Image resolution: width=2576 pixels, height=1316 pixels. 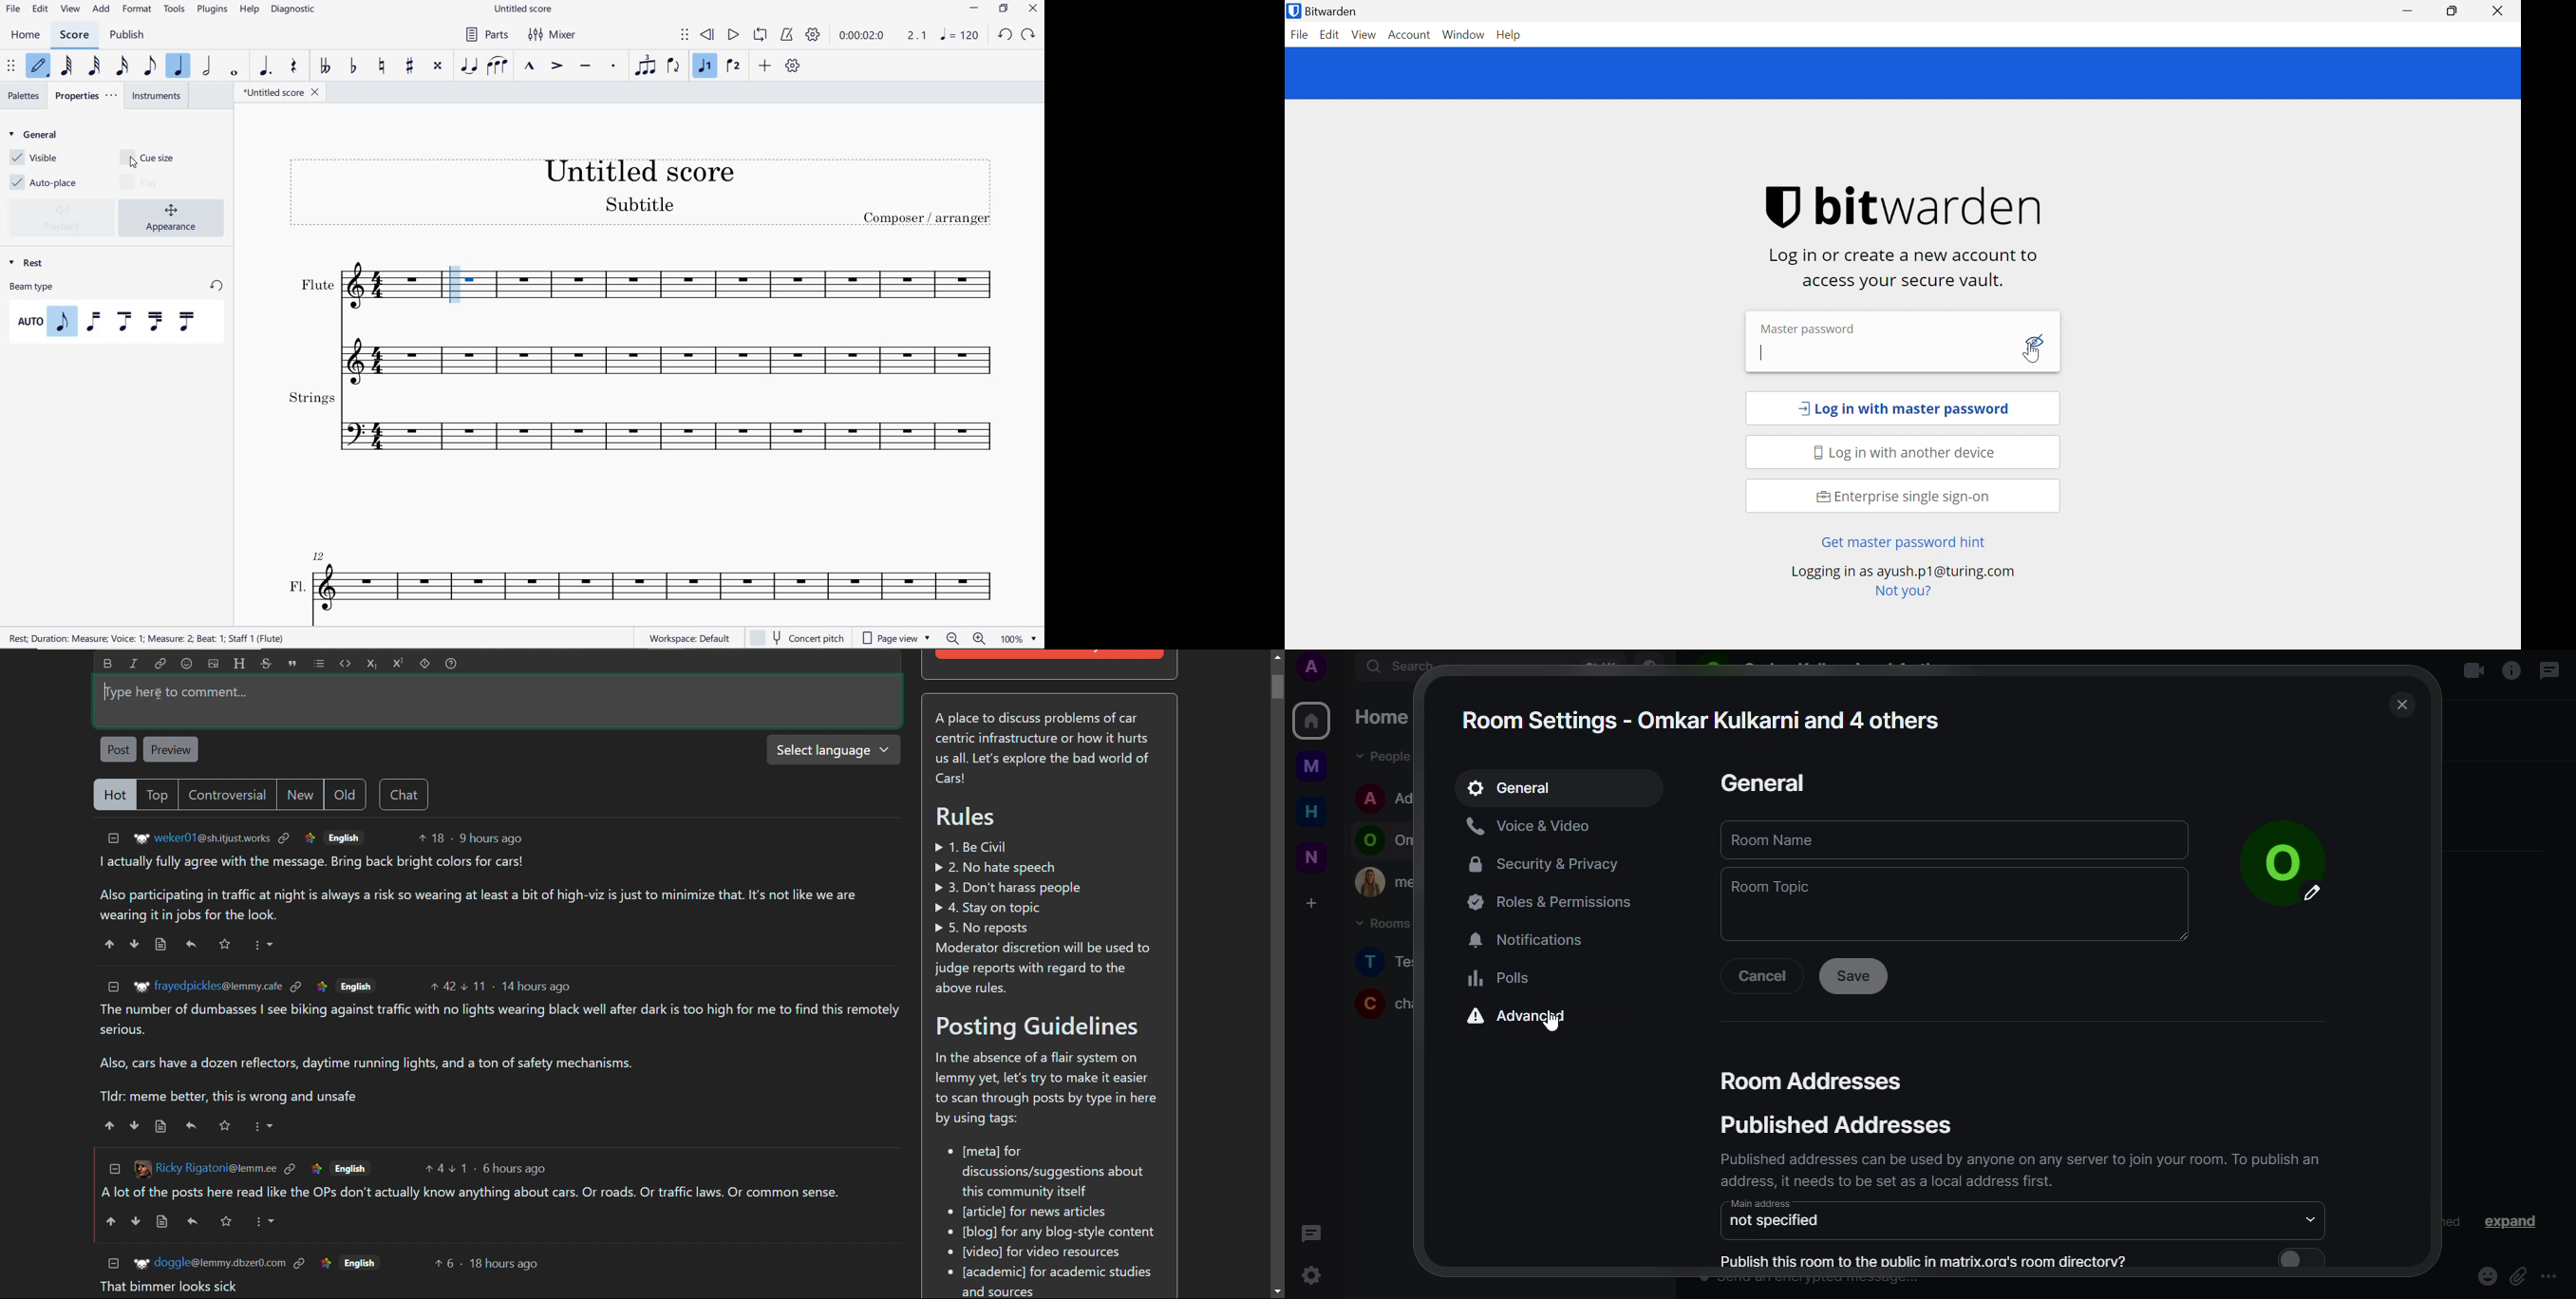 What do you see at coordinates (641, 350) in the screenshot?
I see `flute` at bounding box center [641, 350].